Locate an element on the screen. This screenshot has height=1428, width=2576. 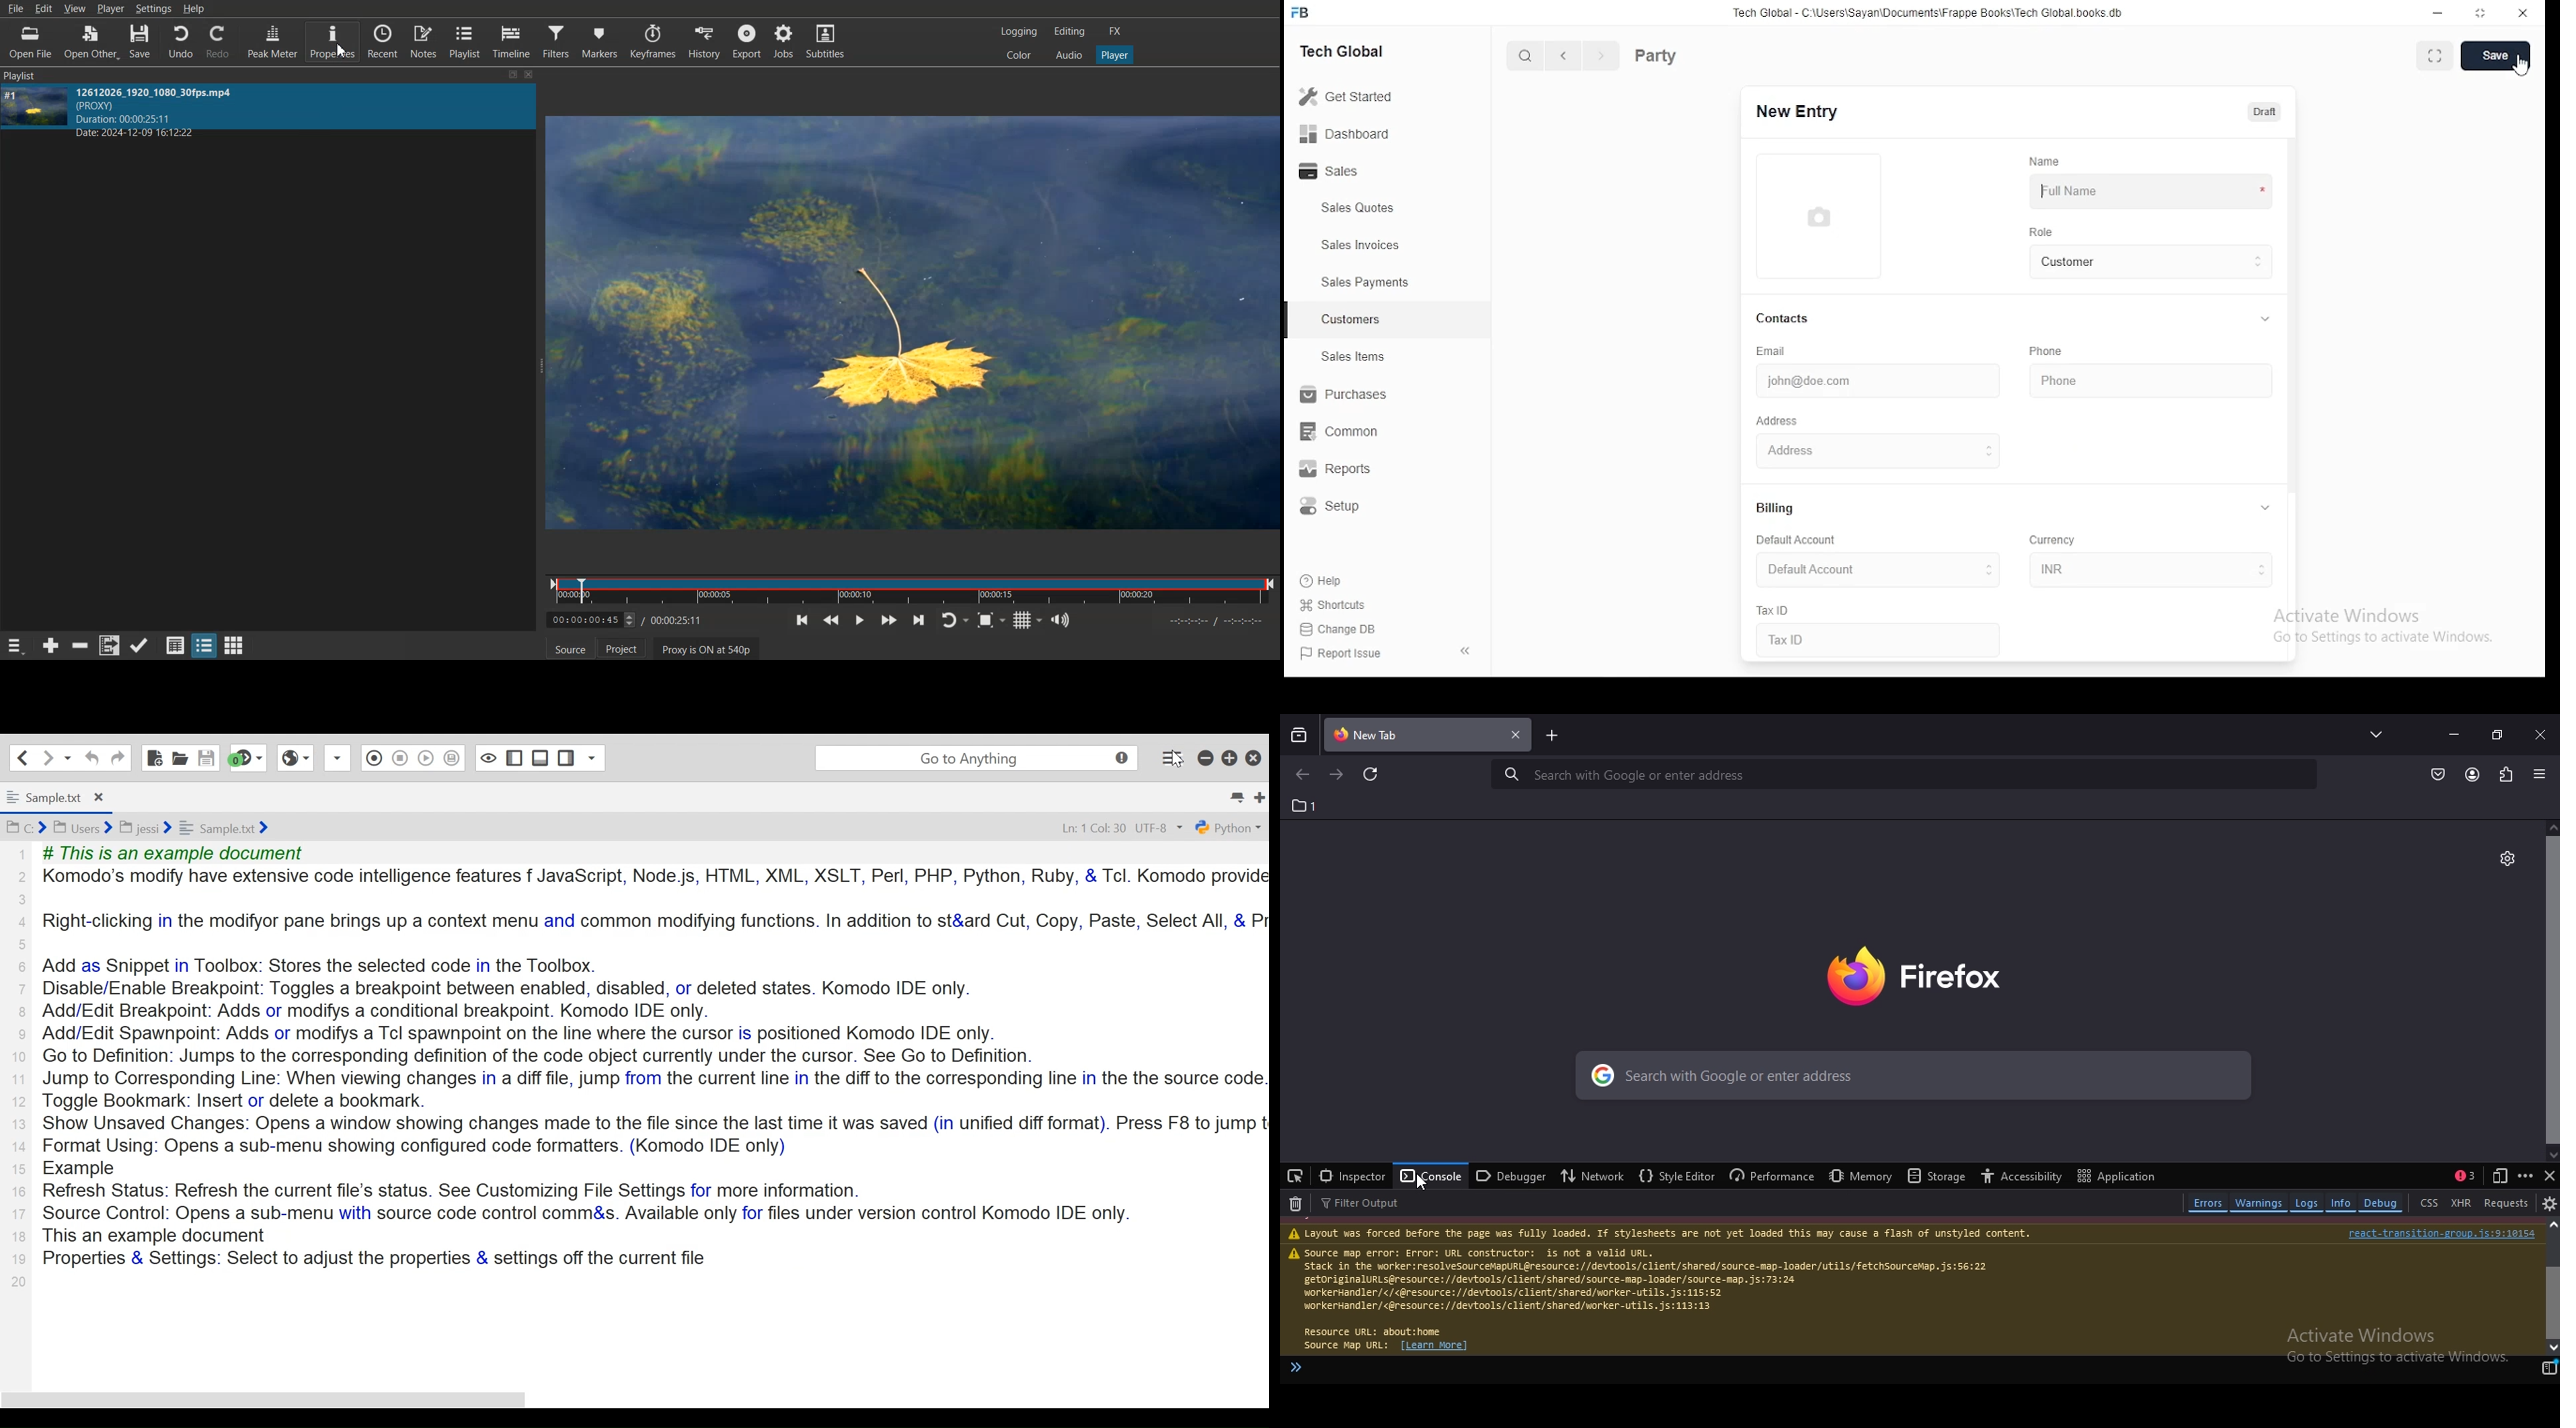
sales payments is located at coordinates (1361, 283).